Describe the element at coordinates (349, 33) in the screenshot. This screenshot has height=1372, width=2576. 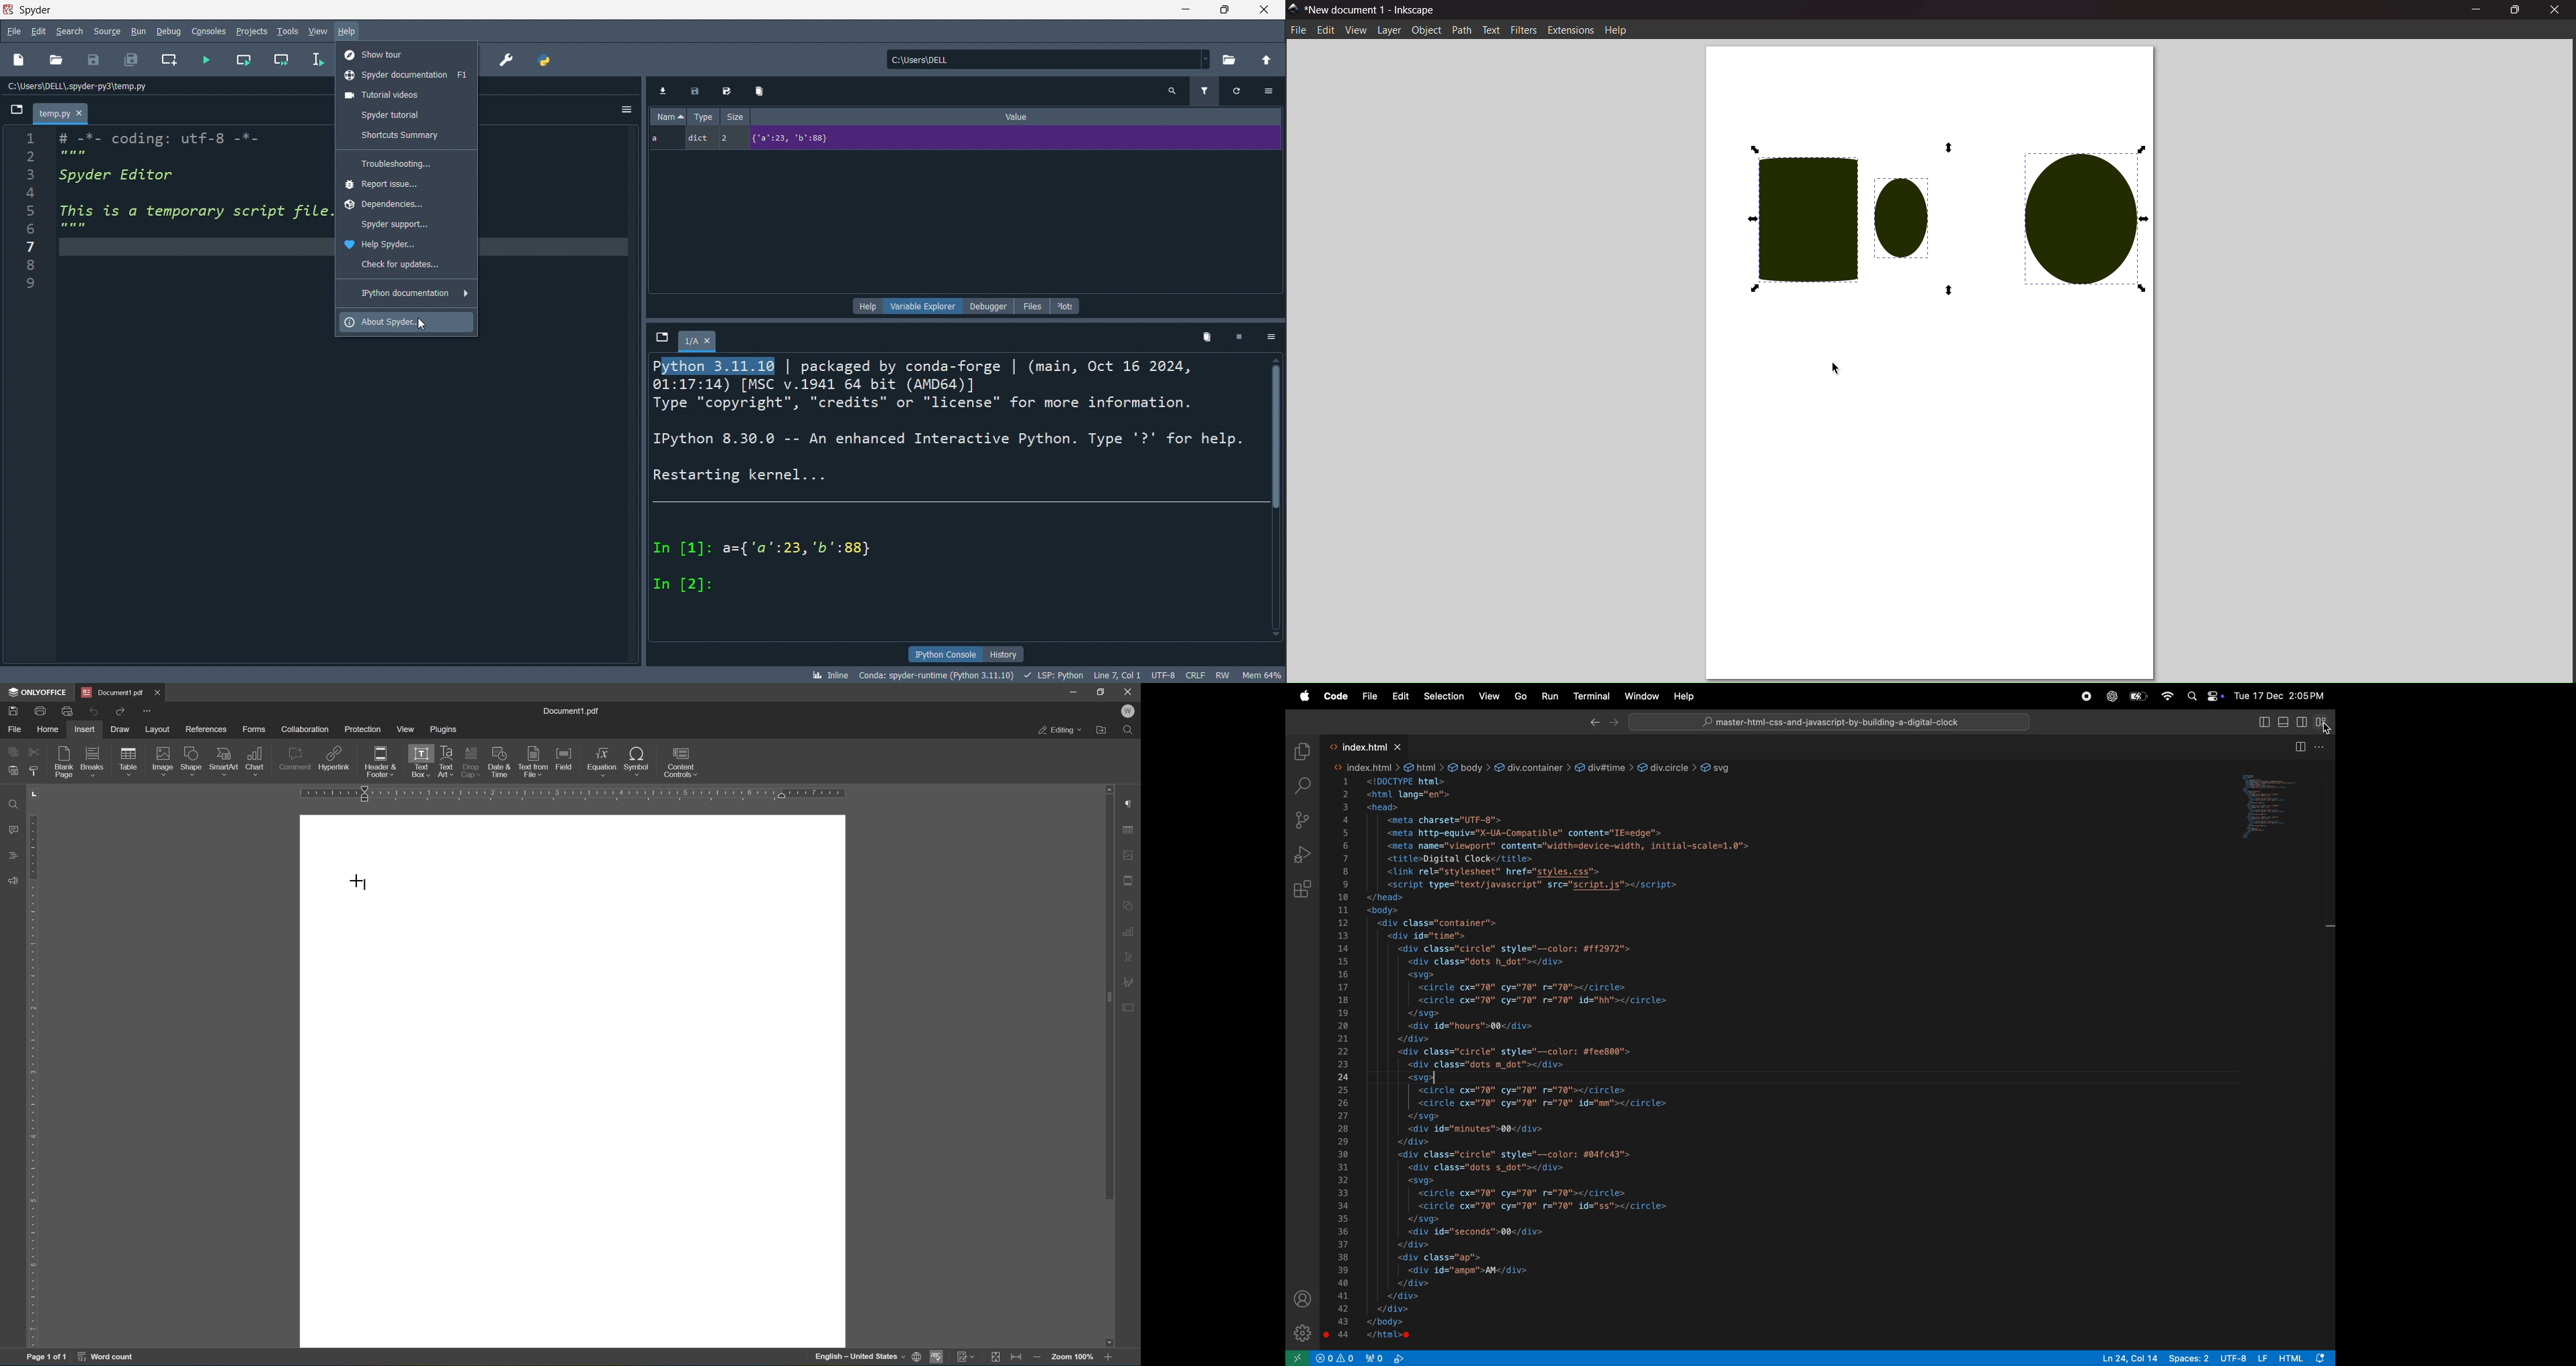
I see `help` at that location.